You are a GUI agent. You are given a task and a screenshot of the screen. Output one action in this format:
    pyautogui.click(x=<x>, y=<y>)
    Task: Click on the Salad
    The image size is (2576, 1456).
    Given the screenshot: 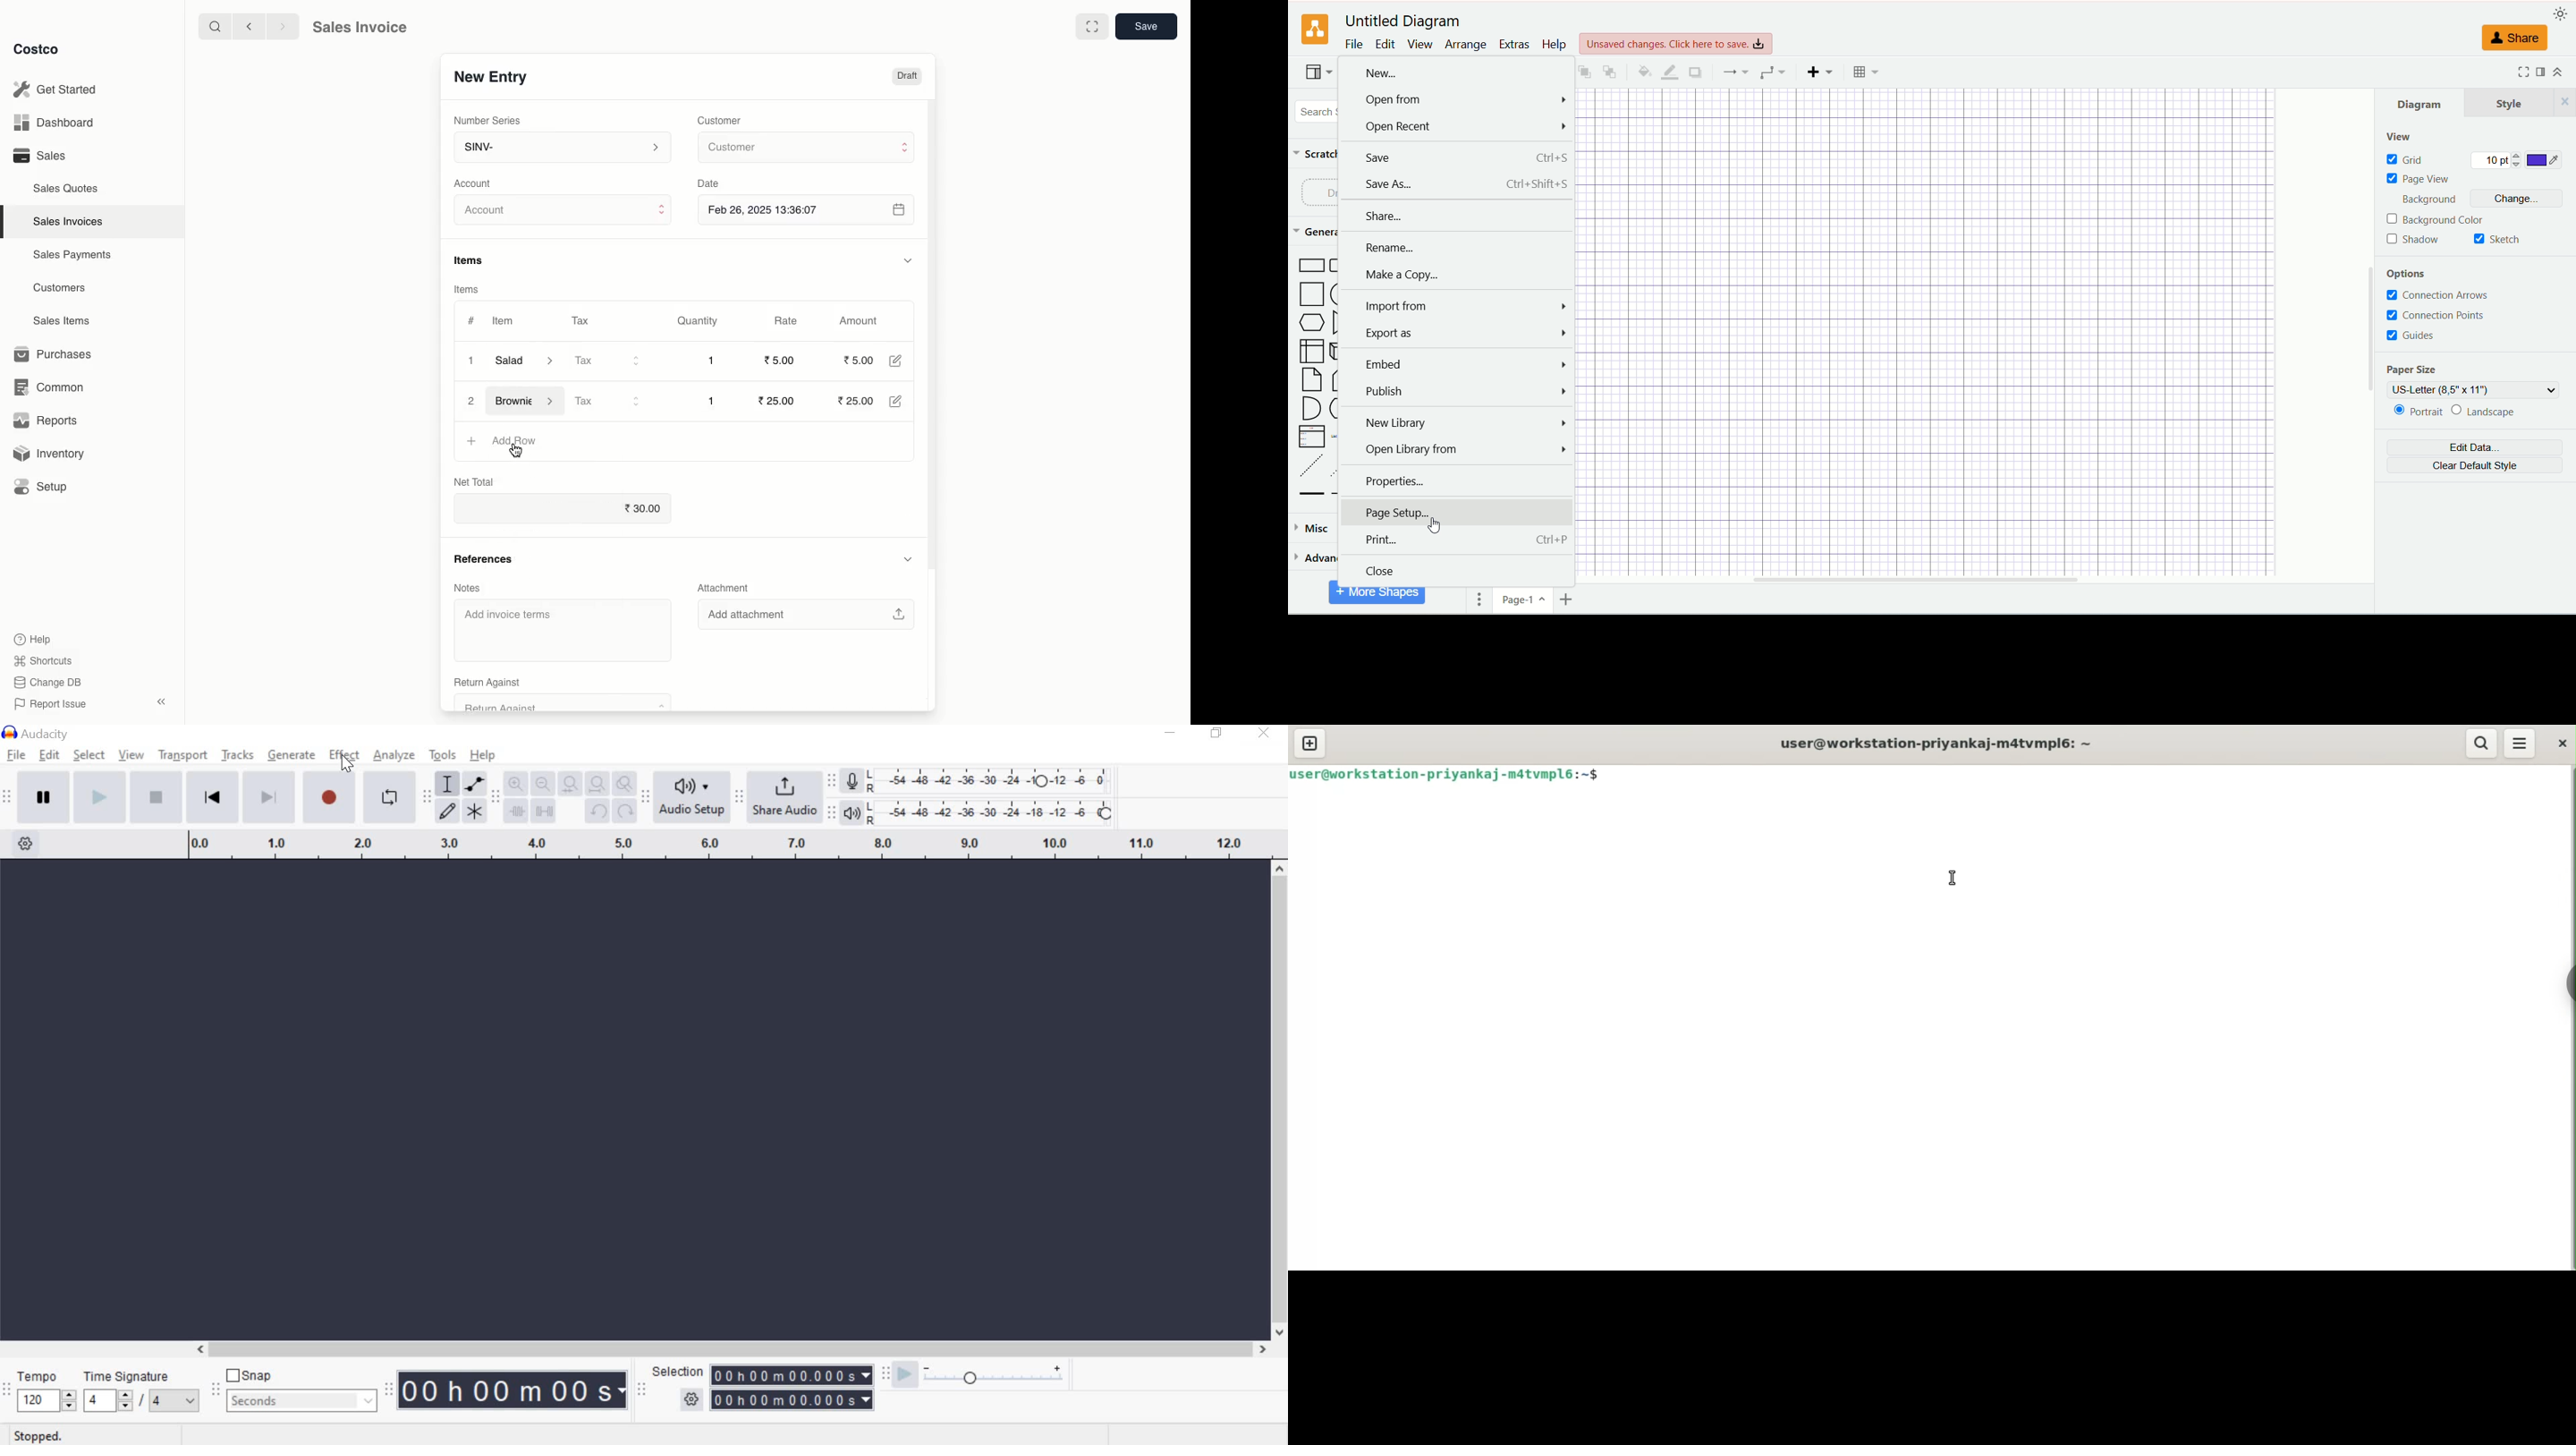 What is the action you would take?
    pyautogui.click(x=525, y=361)
    